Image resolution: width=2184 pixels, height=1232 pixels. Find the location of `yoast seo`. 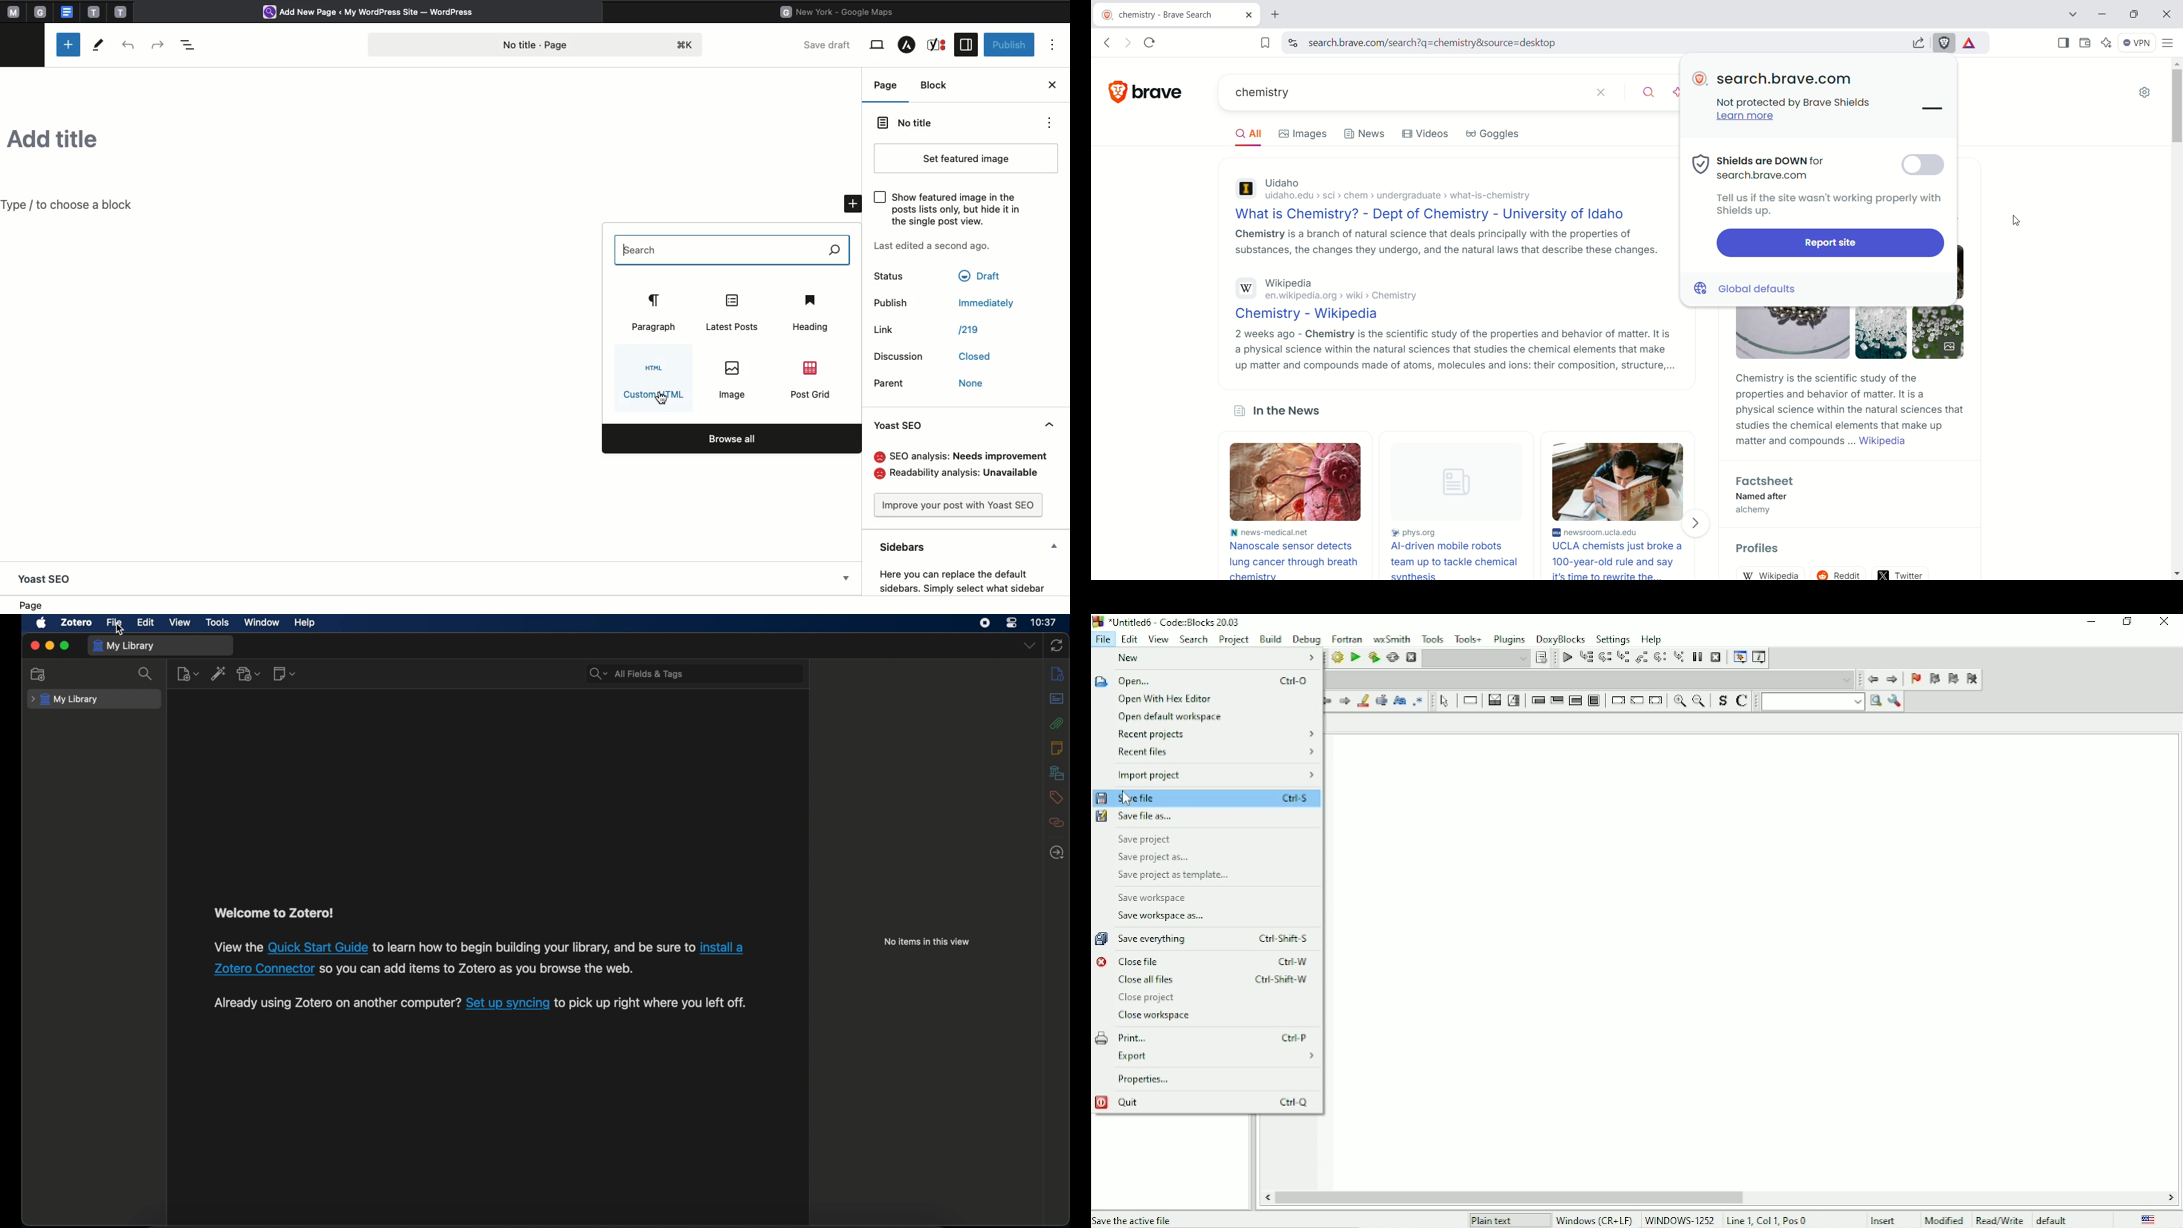

yoast seo is located at coordinates (46, 579).